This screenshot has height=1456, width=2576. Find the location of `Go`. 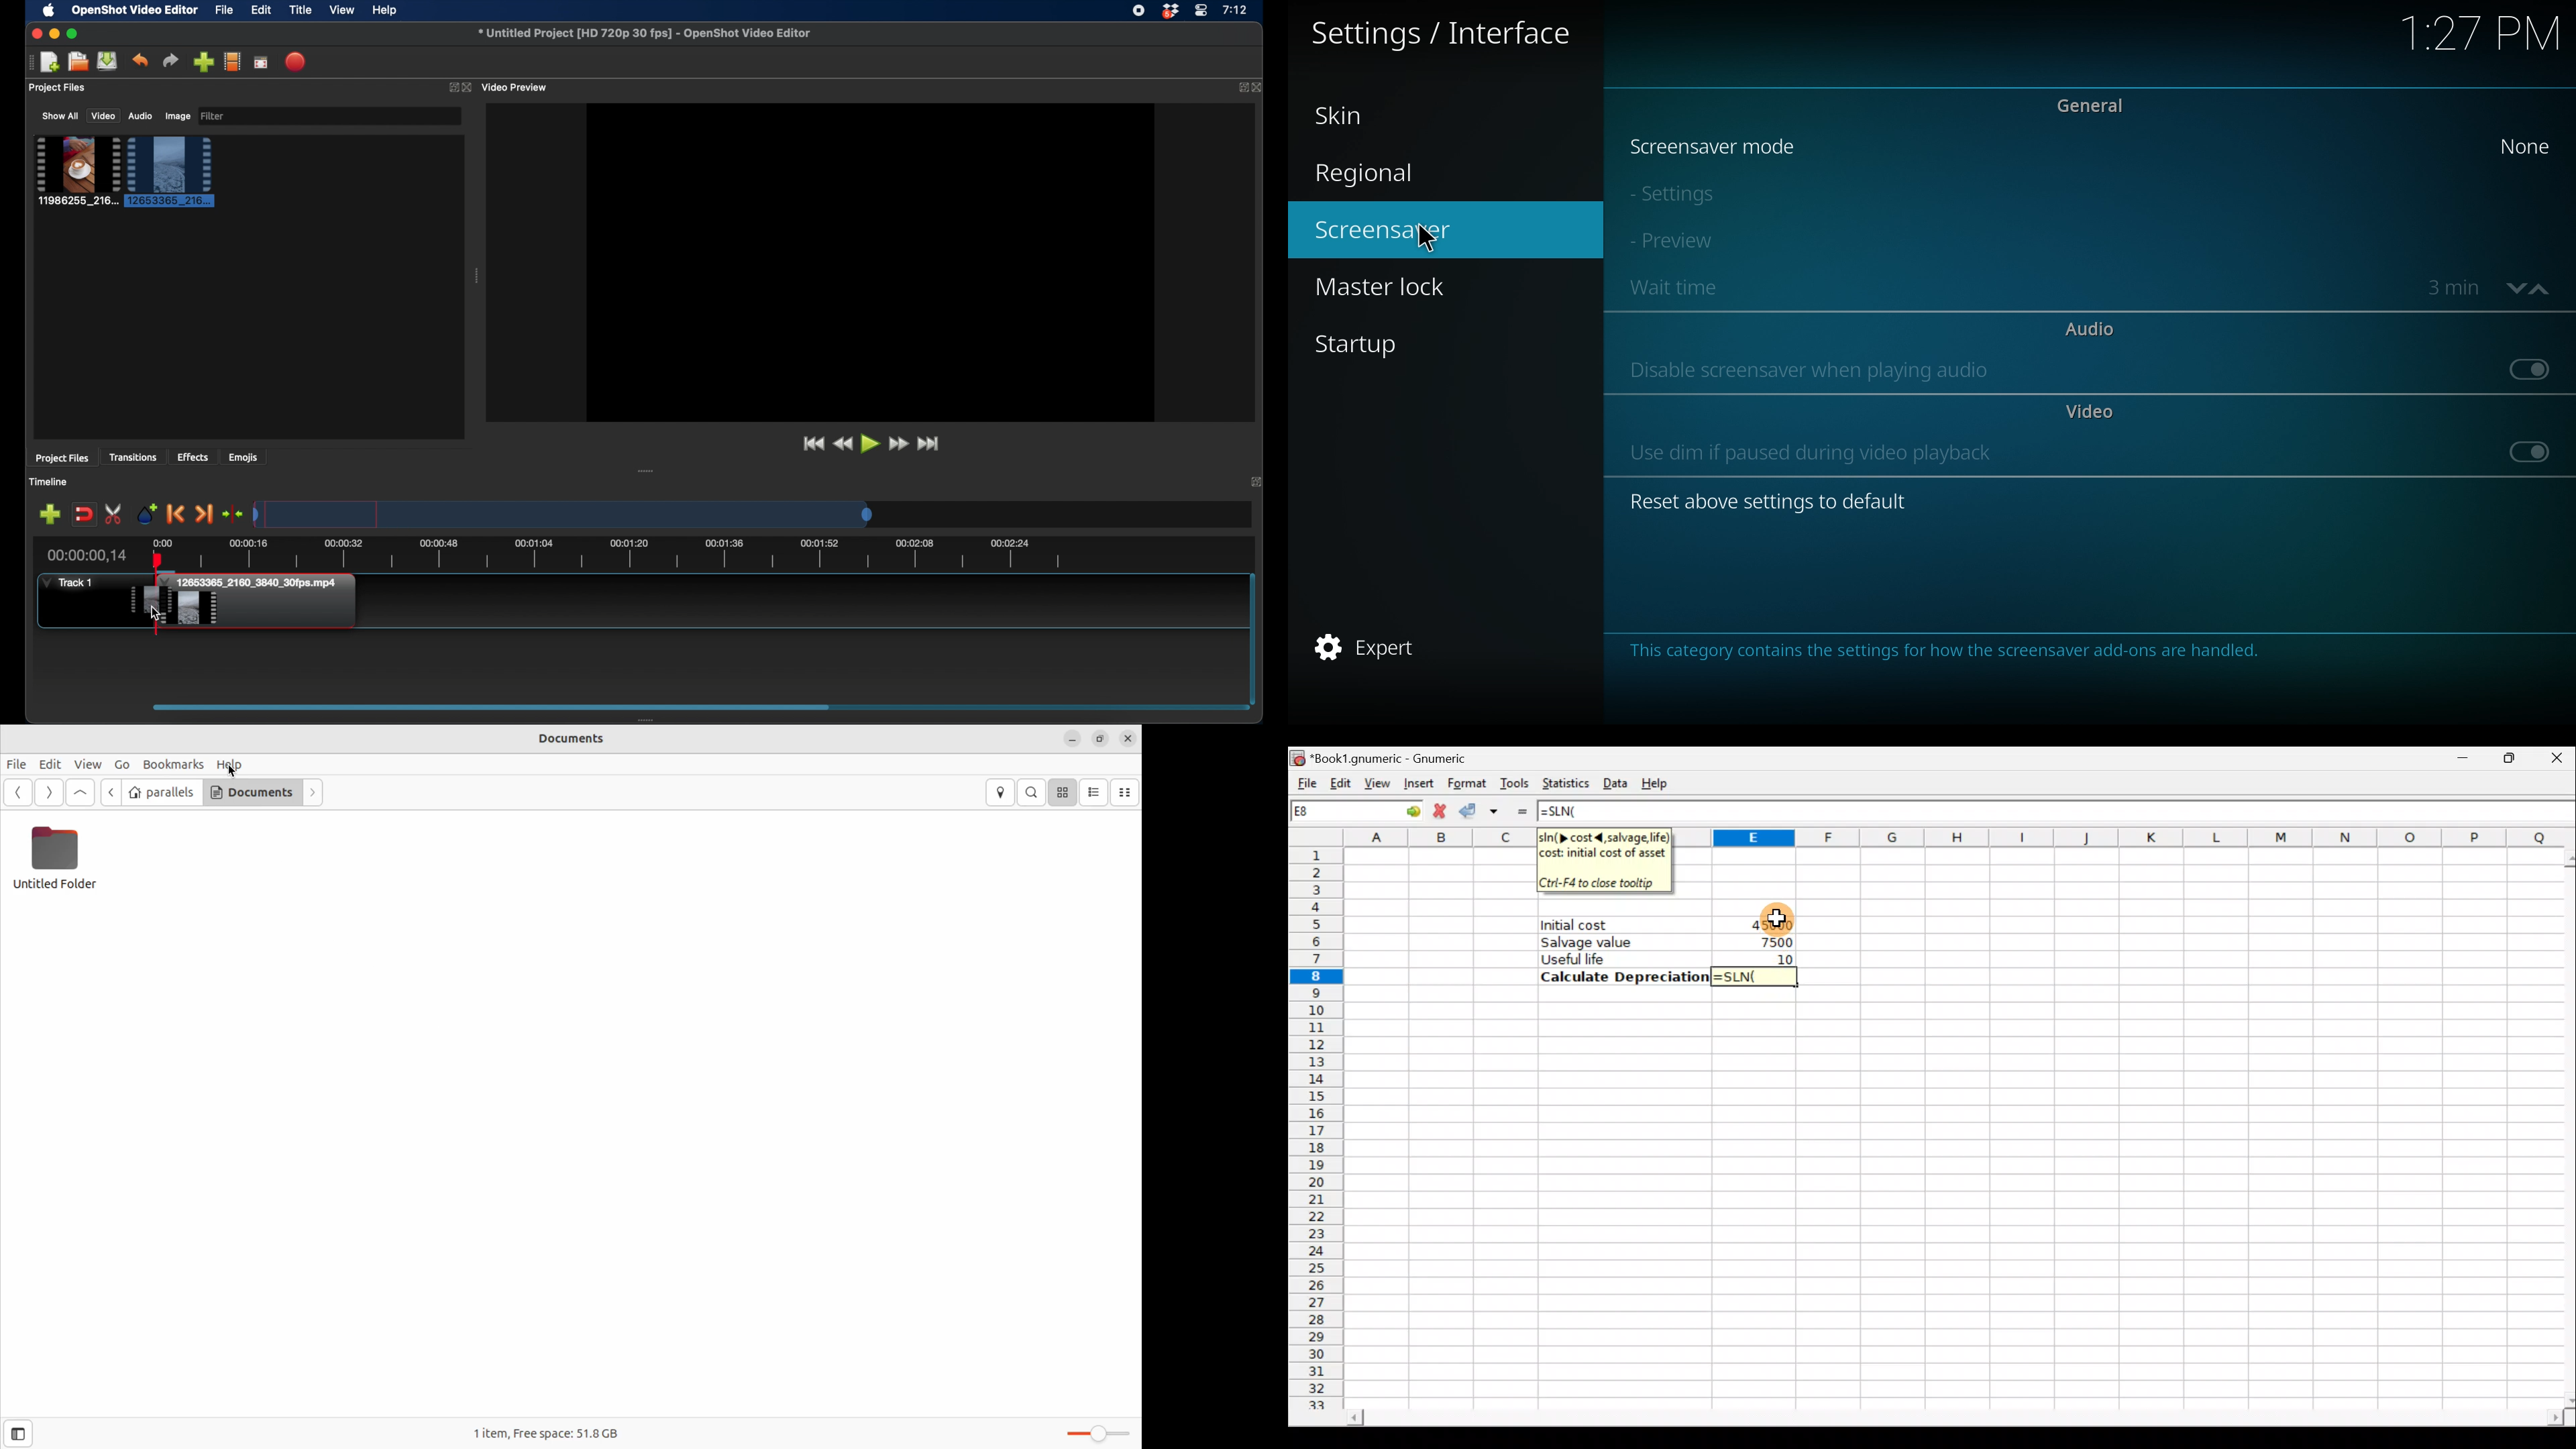

Go is located at coordinates (121, 764).